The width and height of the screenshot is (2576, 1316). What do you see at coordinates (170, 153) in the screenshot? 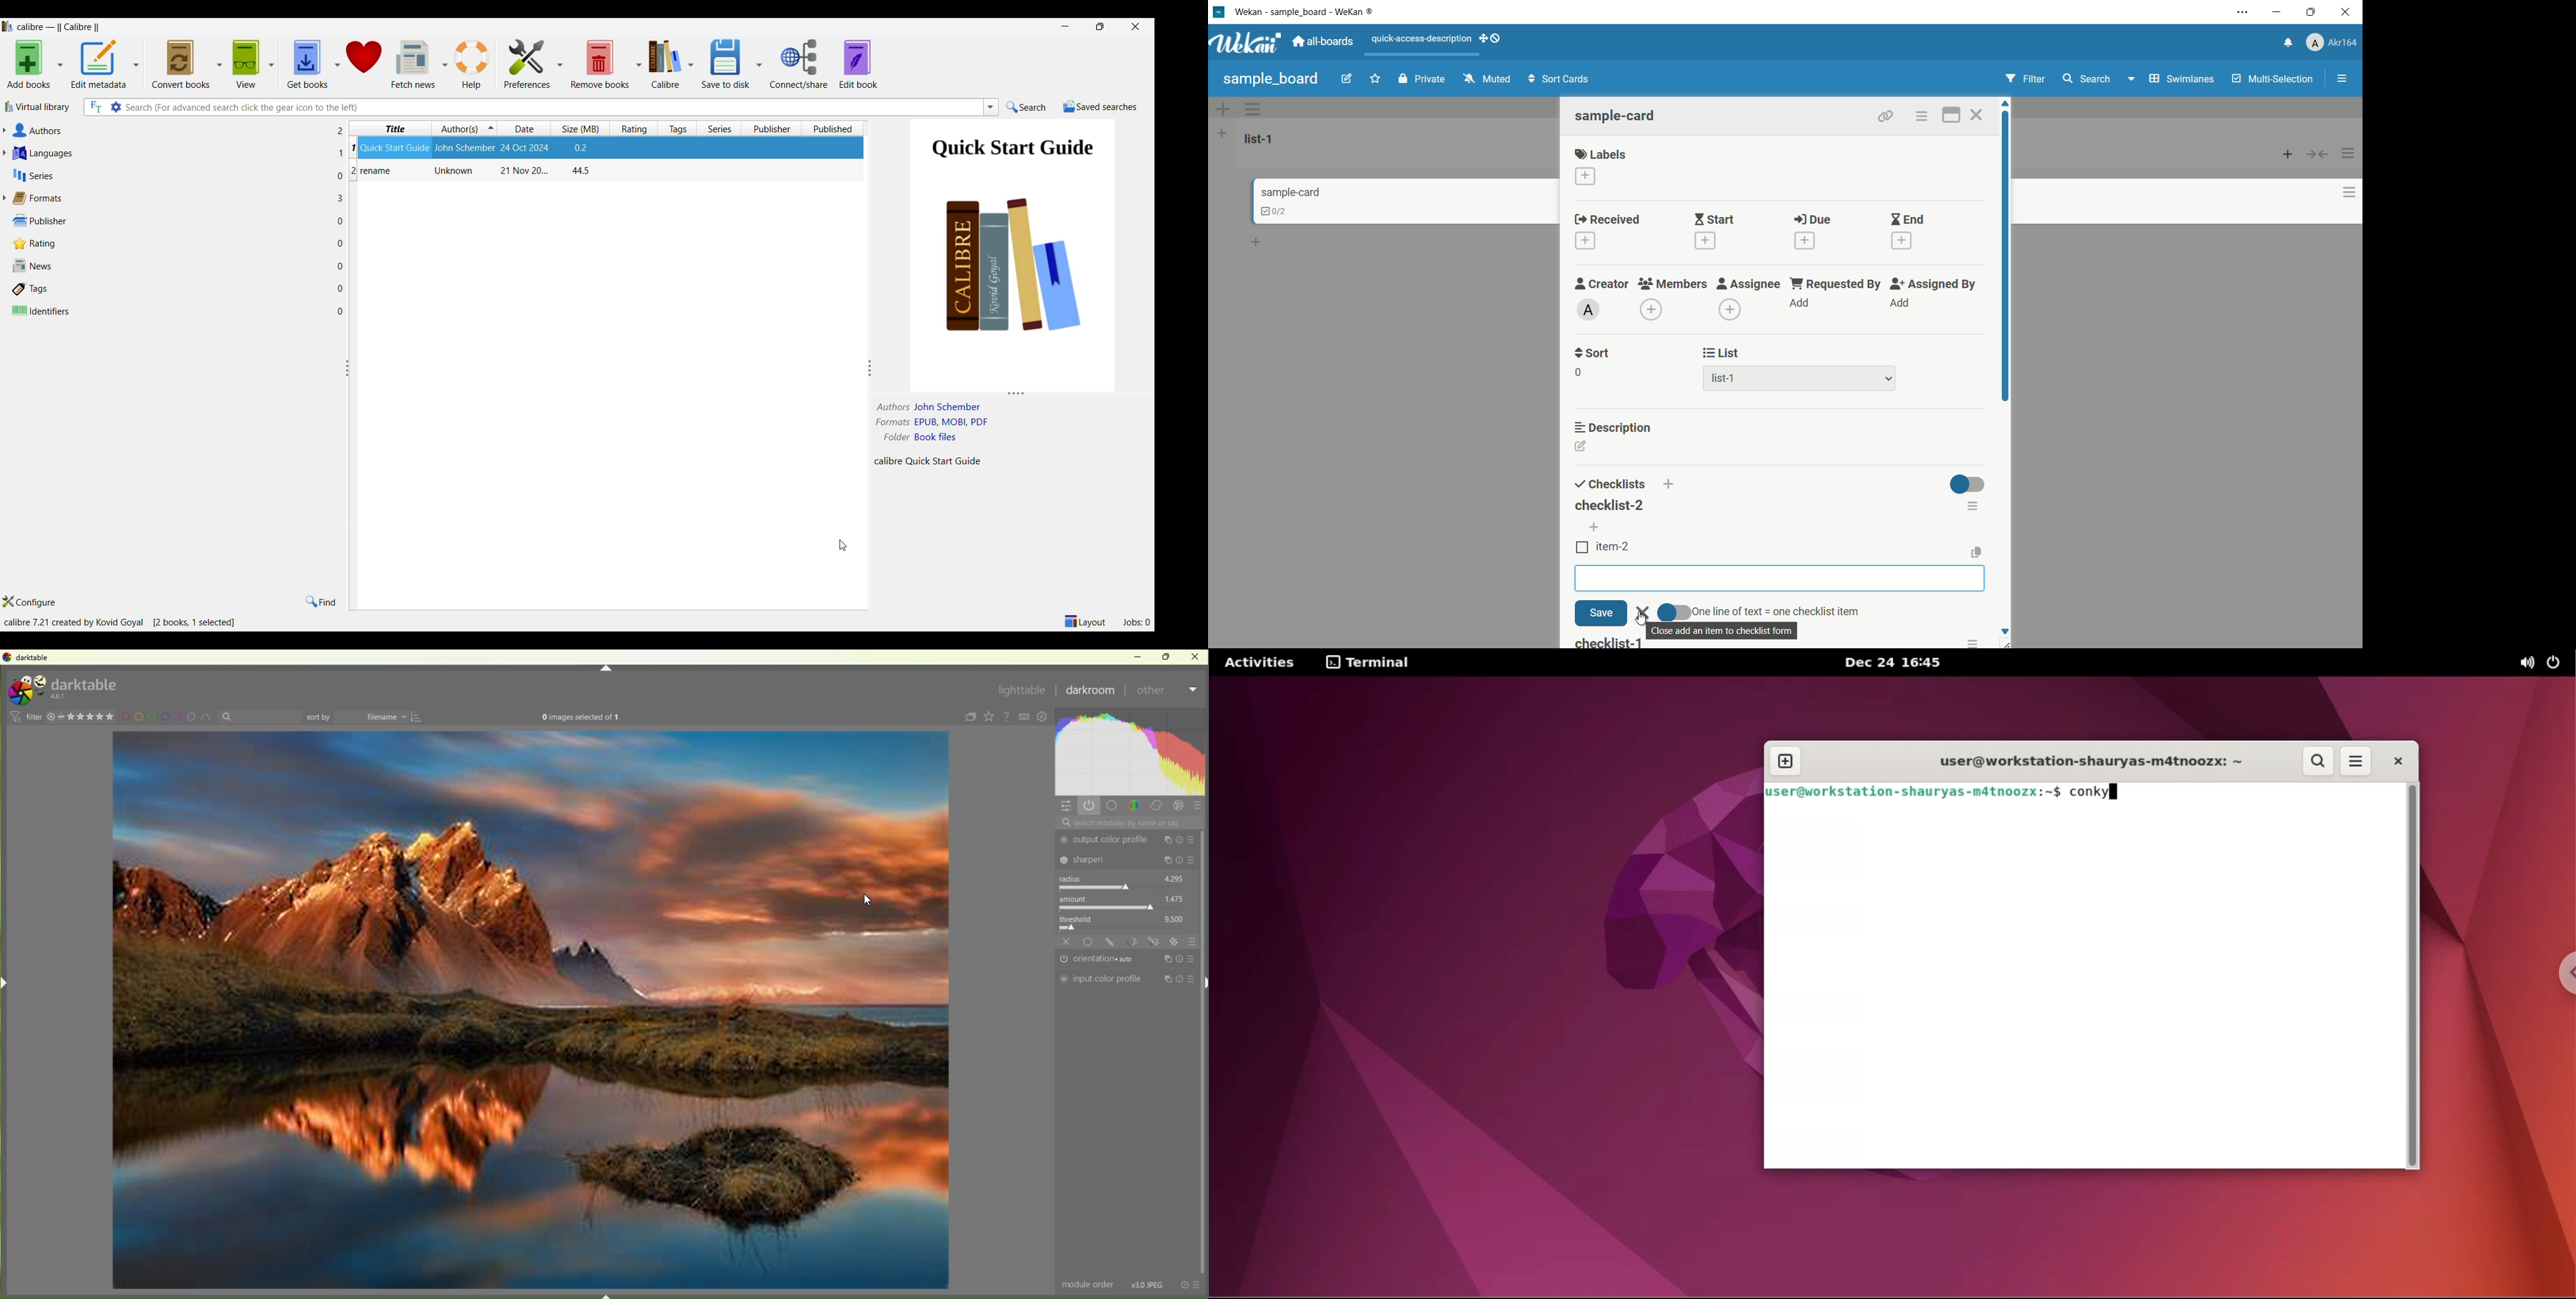
I see `Languages` at bounding box center [170, 153].